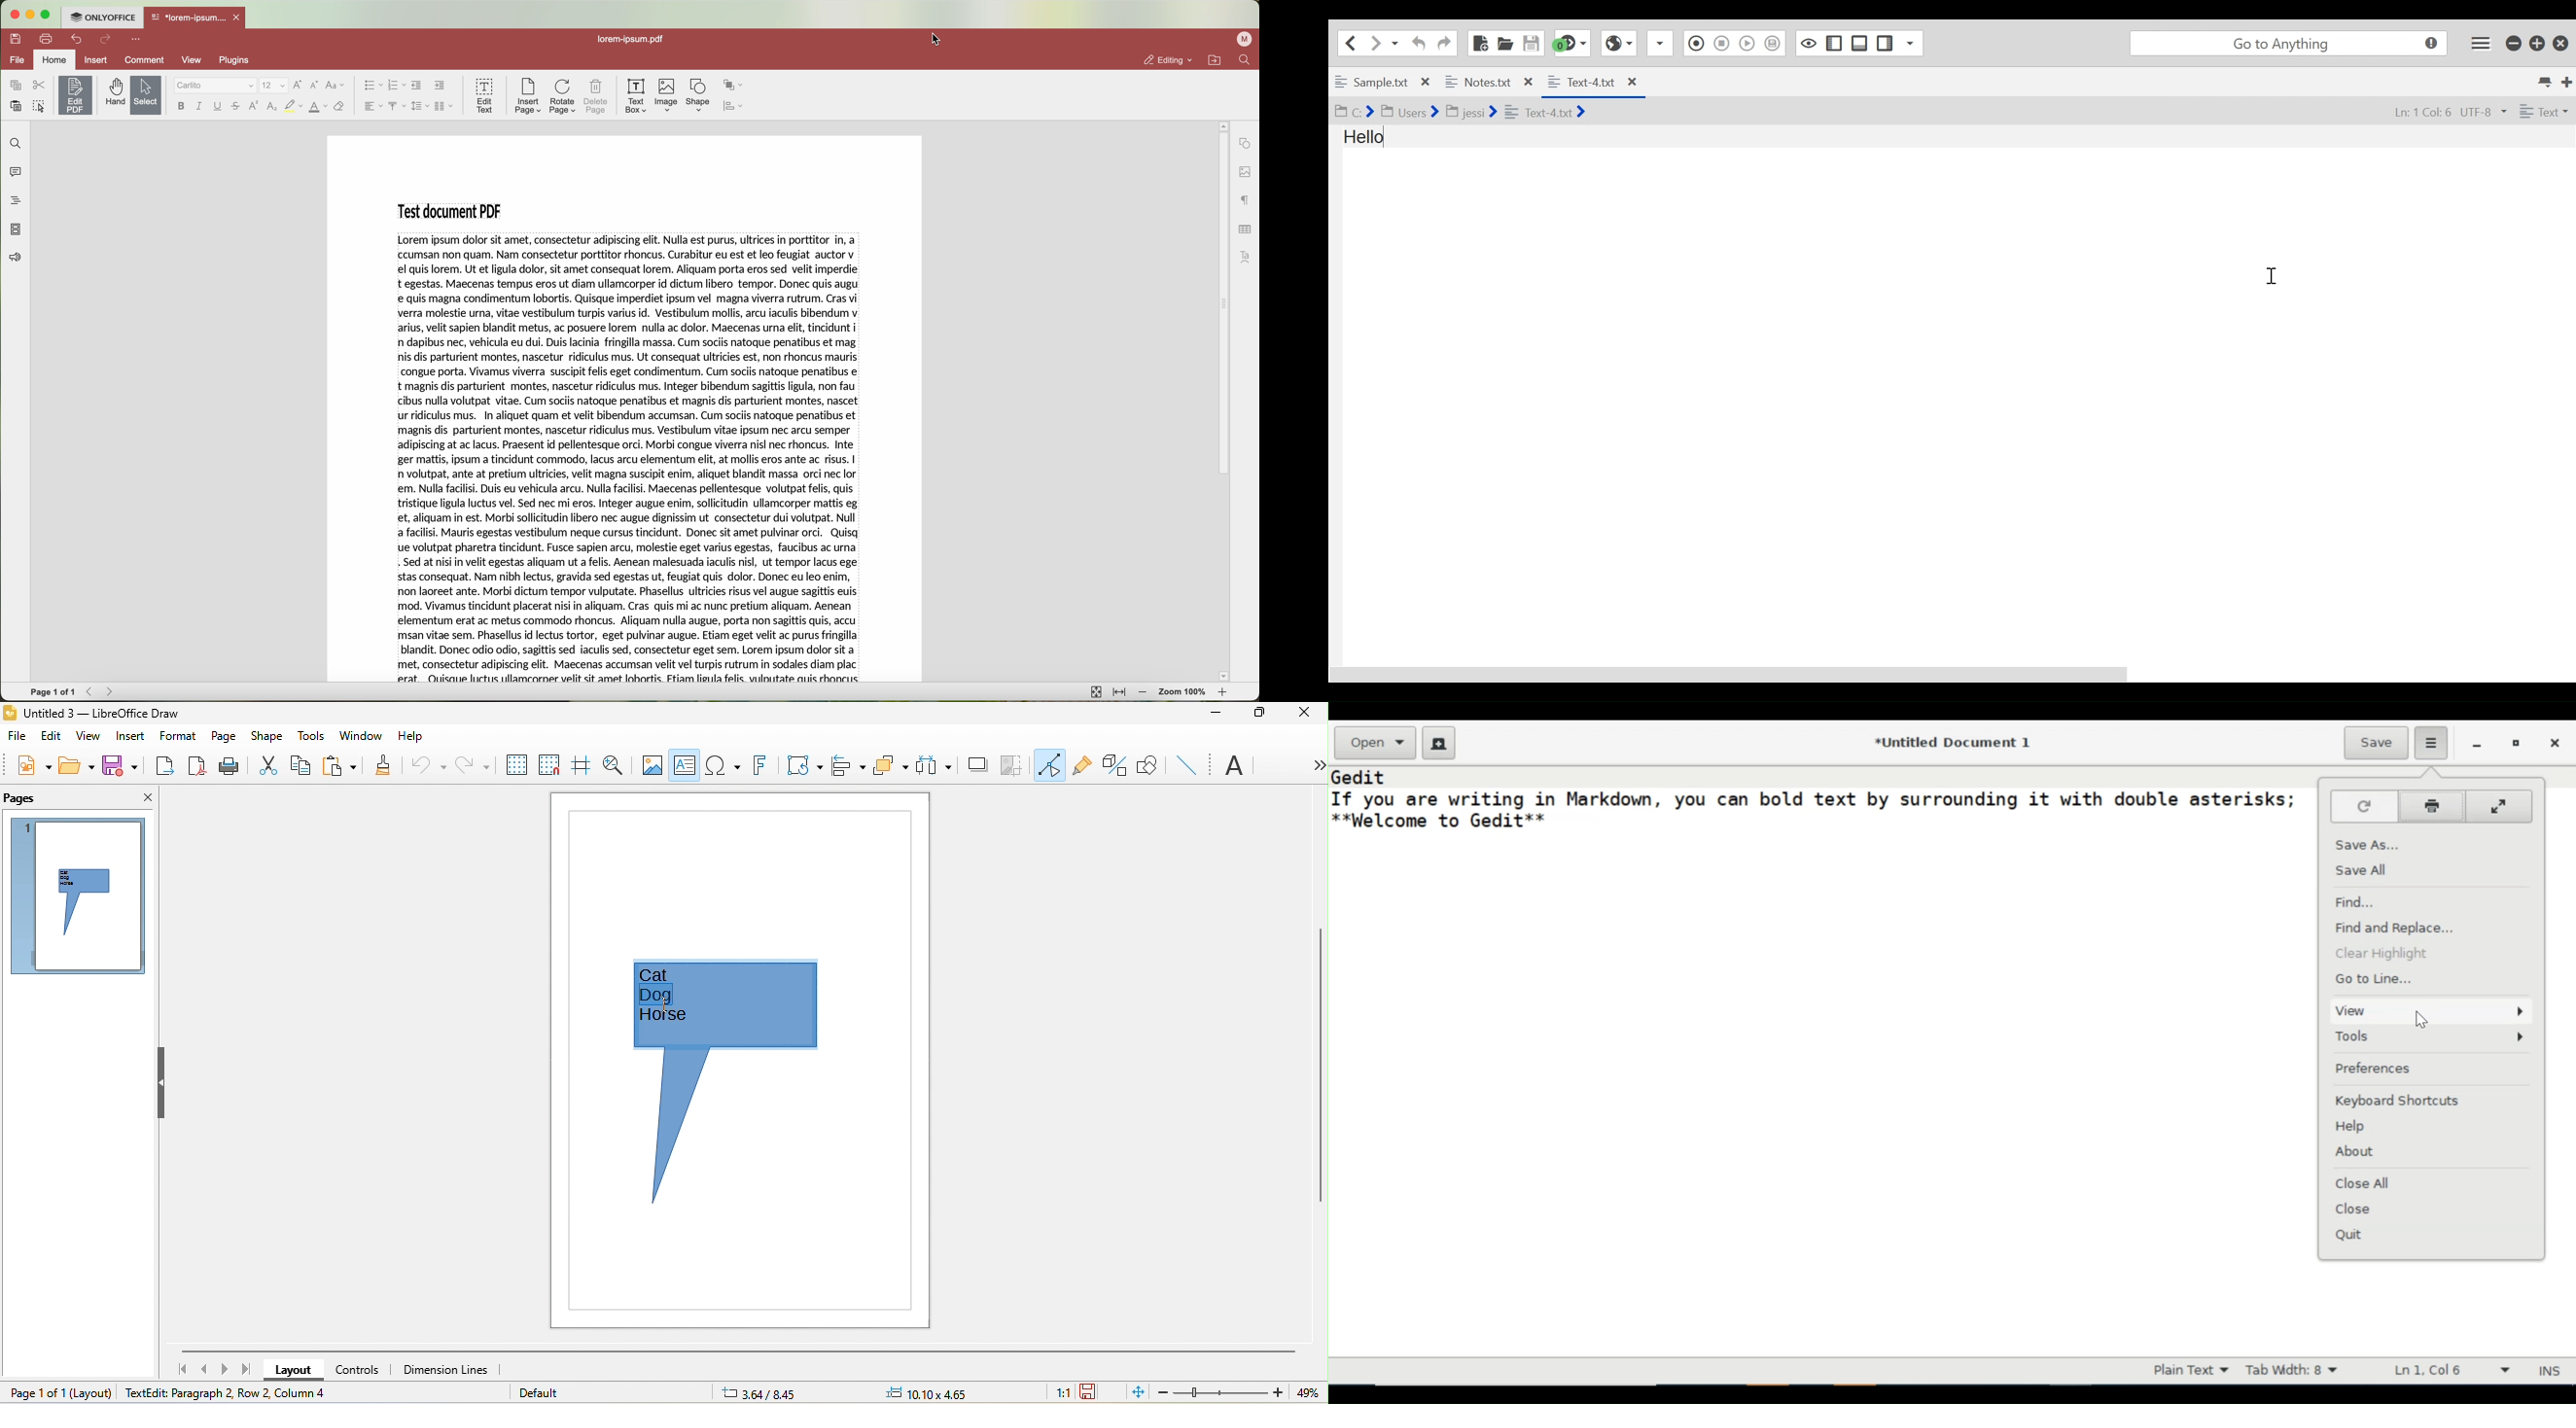 This screenshot has height=1428, width=2576. What do you see at coordinates (471, 765) in the screenshot?
I see `redo` at bounding box center [471, 765].